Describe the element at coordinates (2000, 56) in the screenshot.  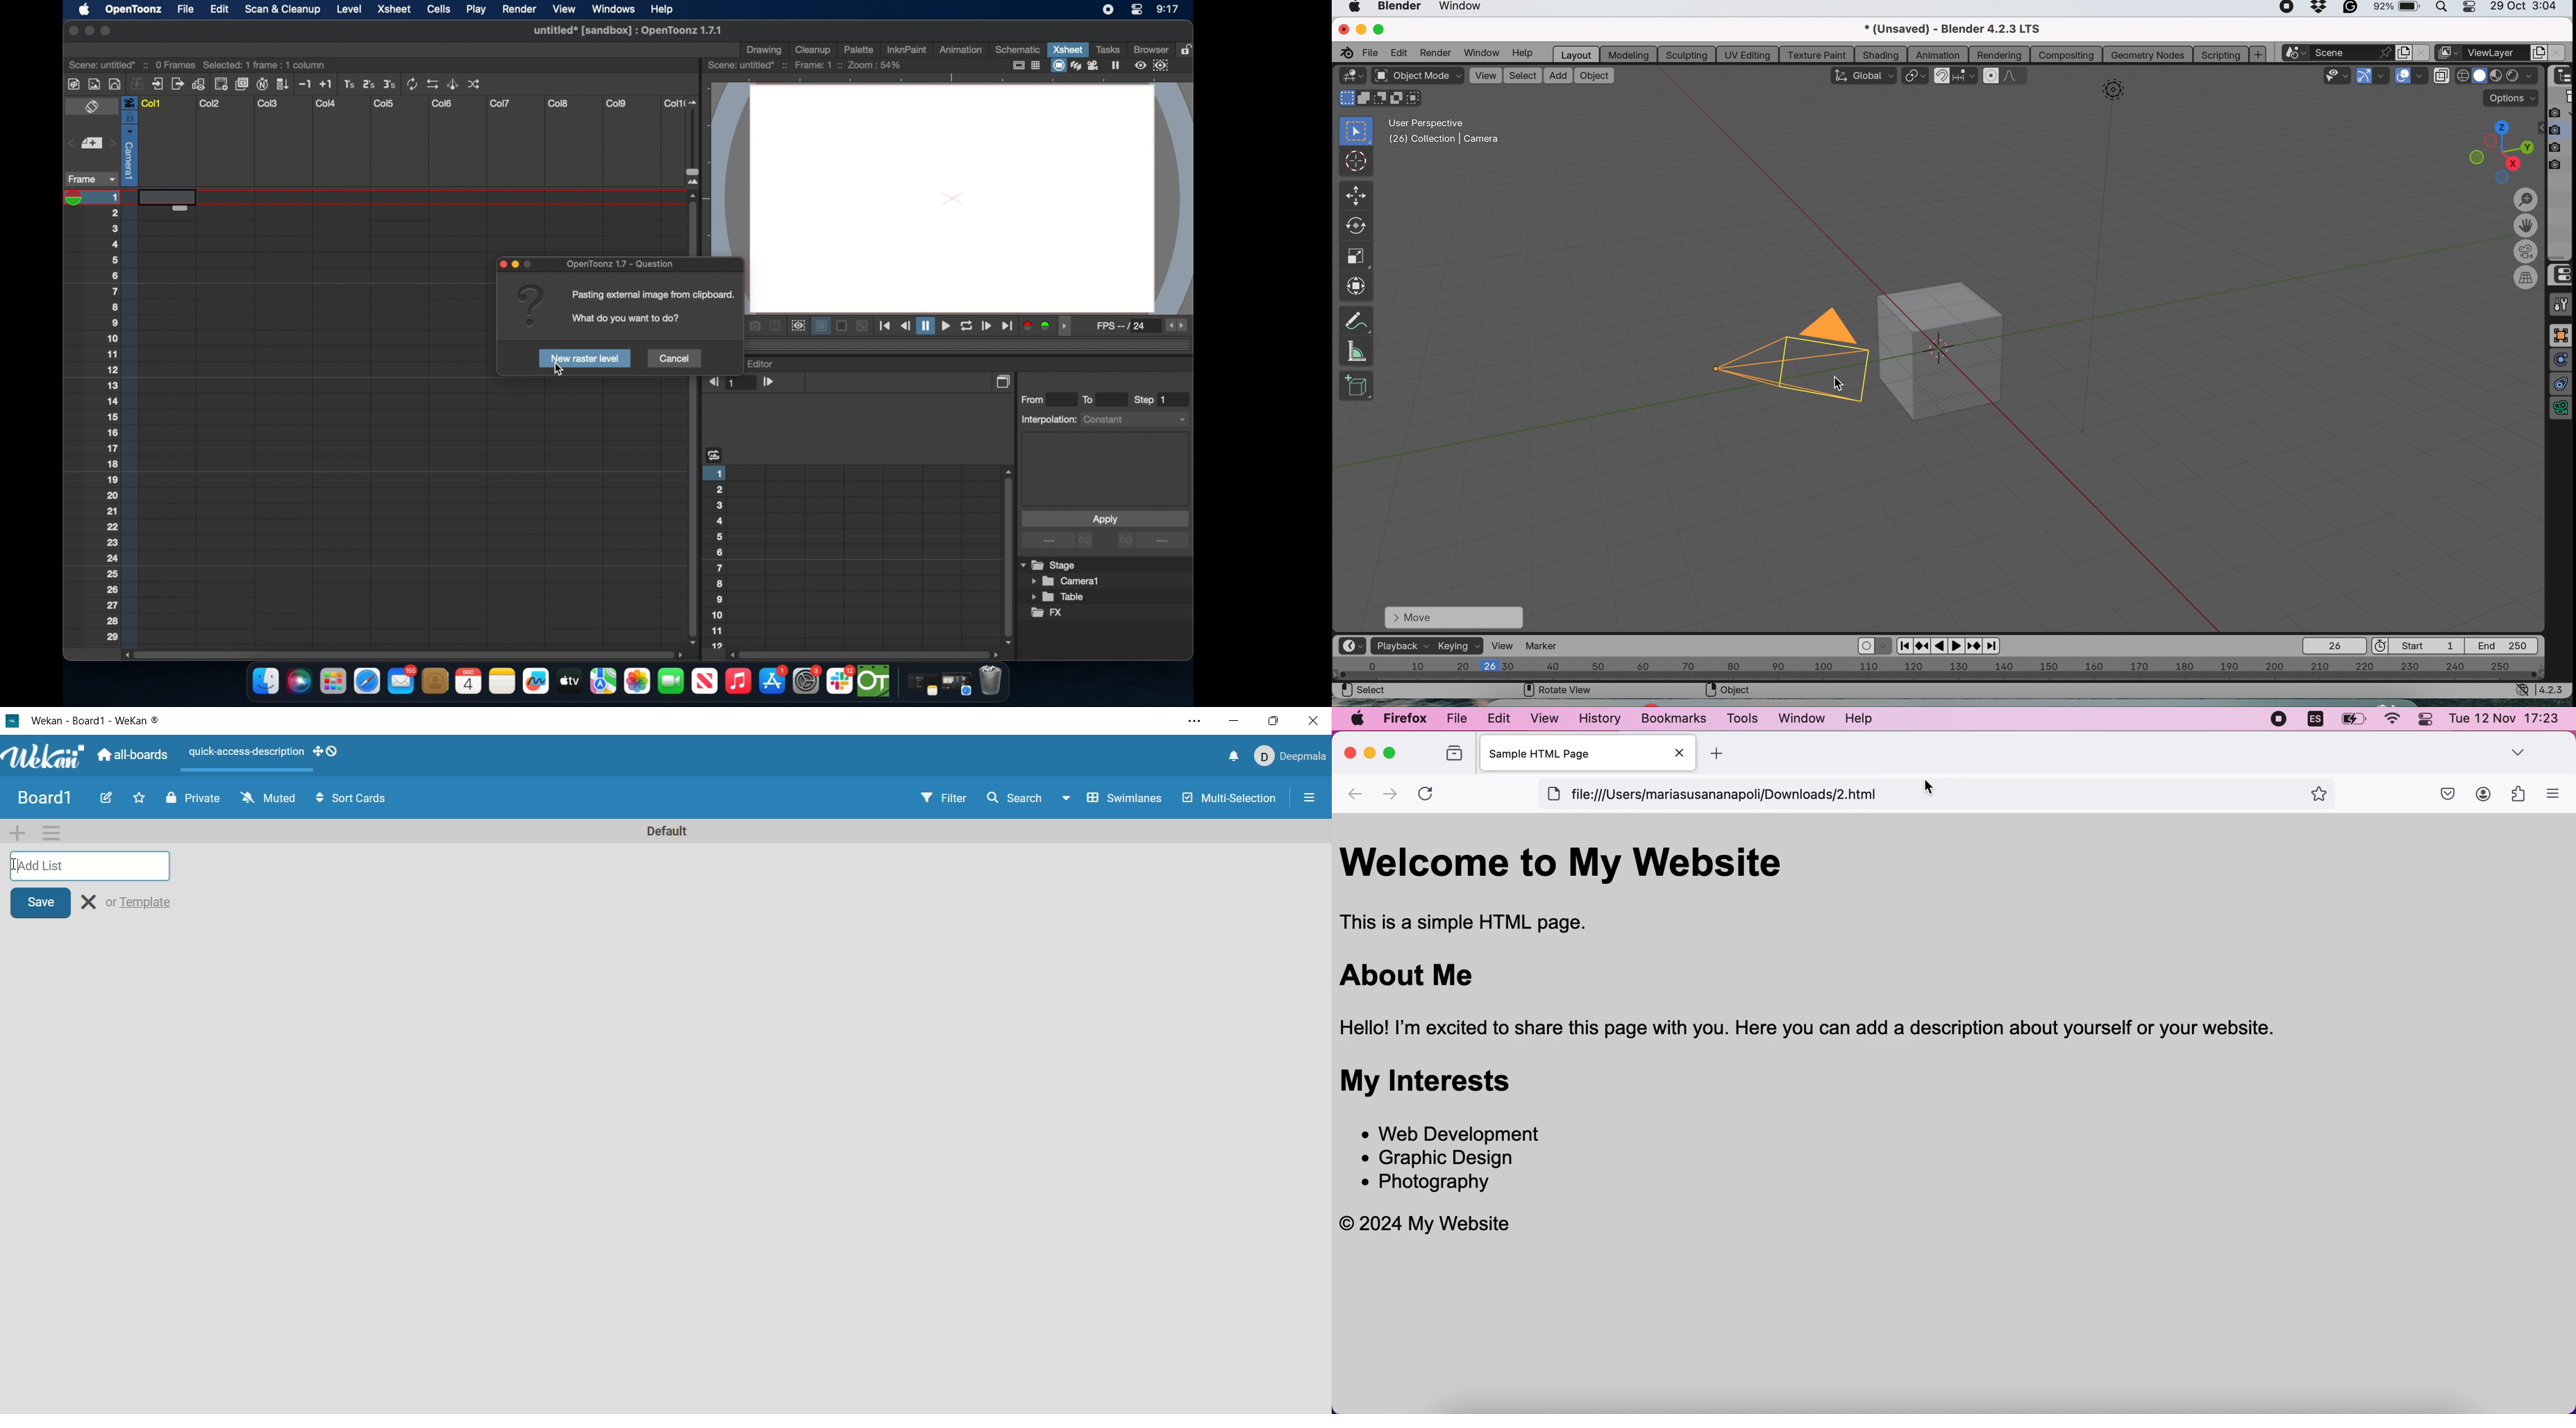
I see `rendering` at that location.